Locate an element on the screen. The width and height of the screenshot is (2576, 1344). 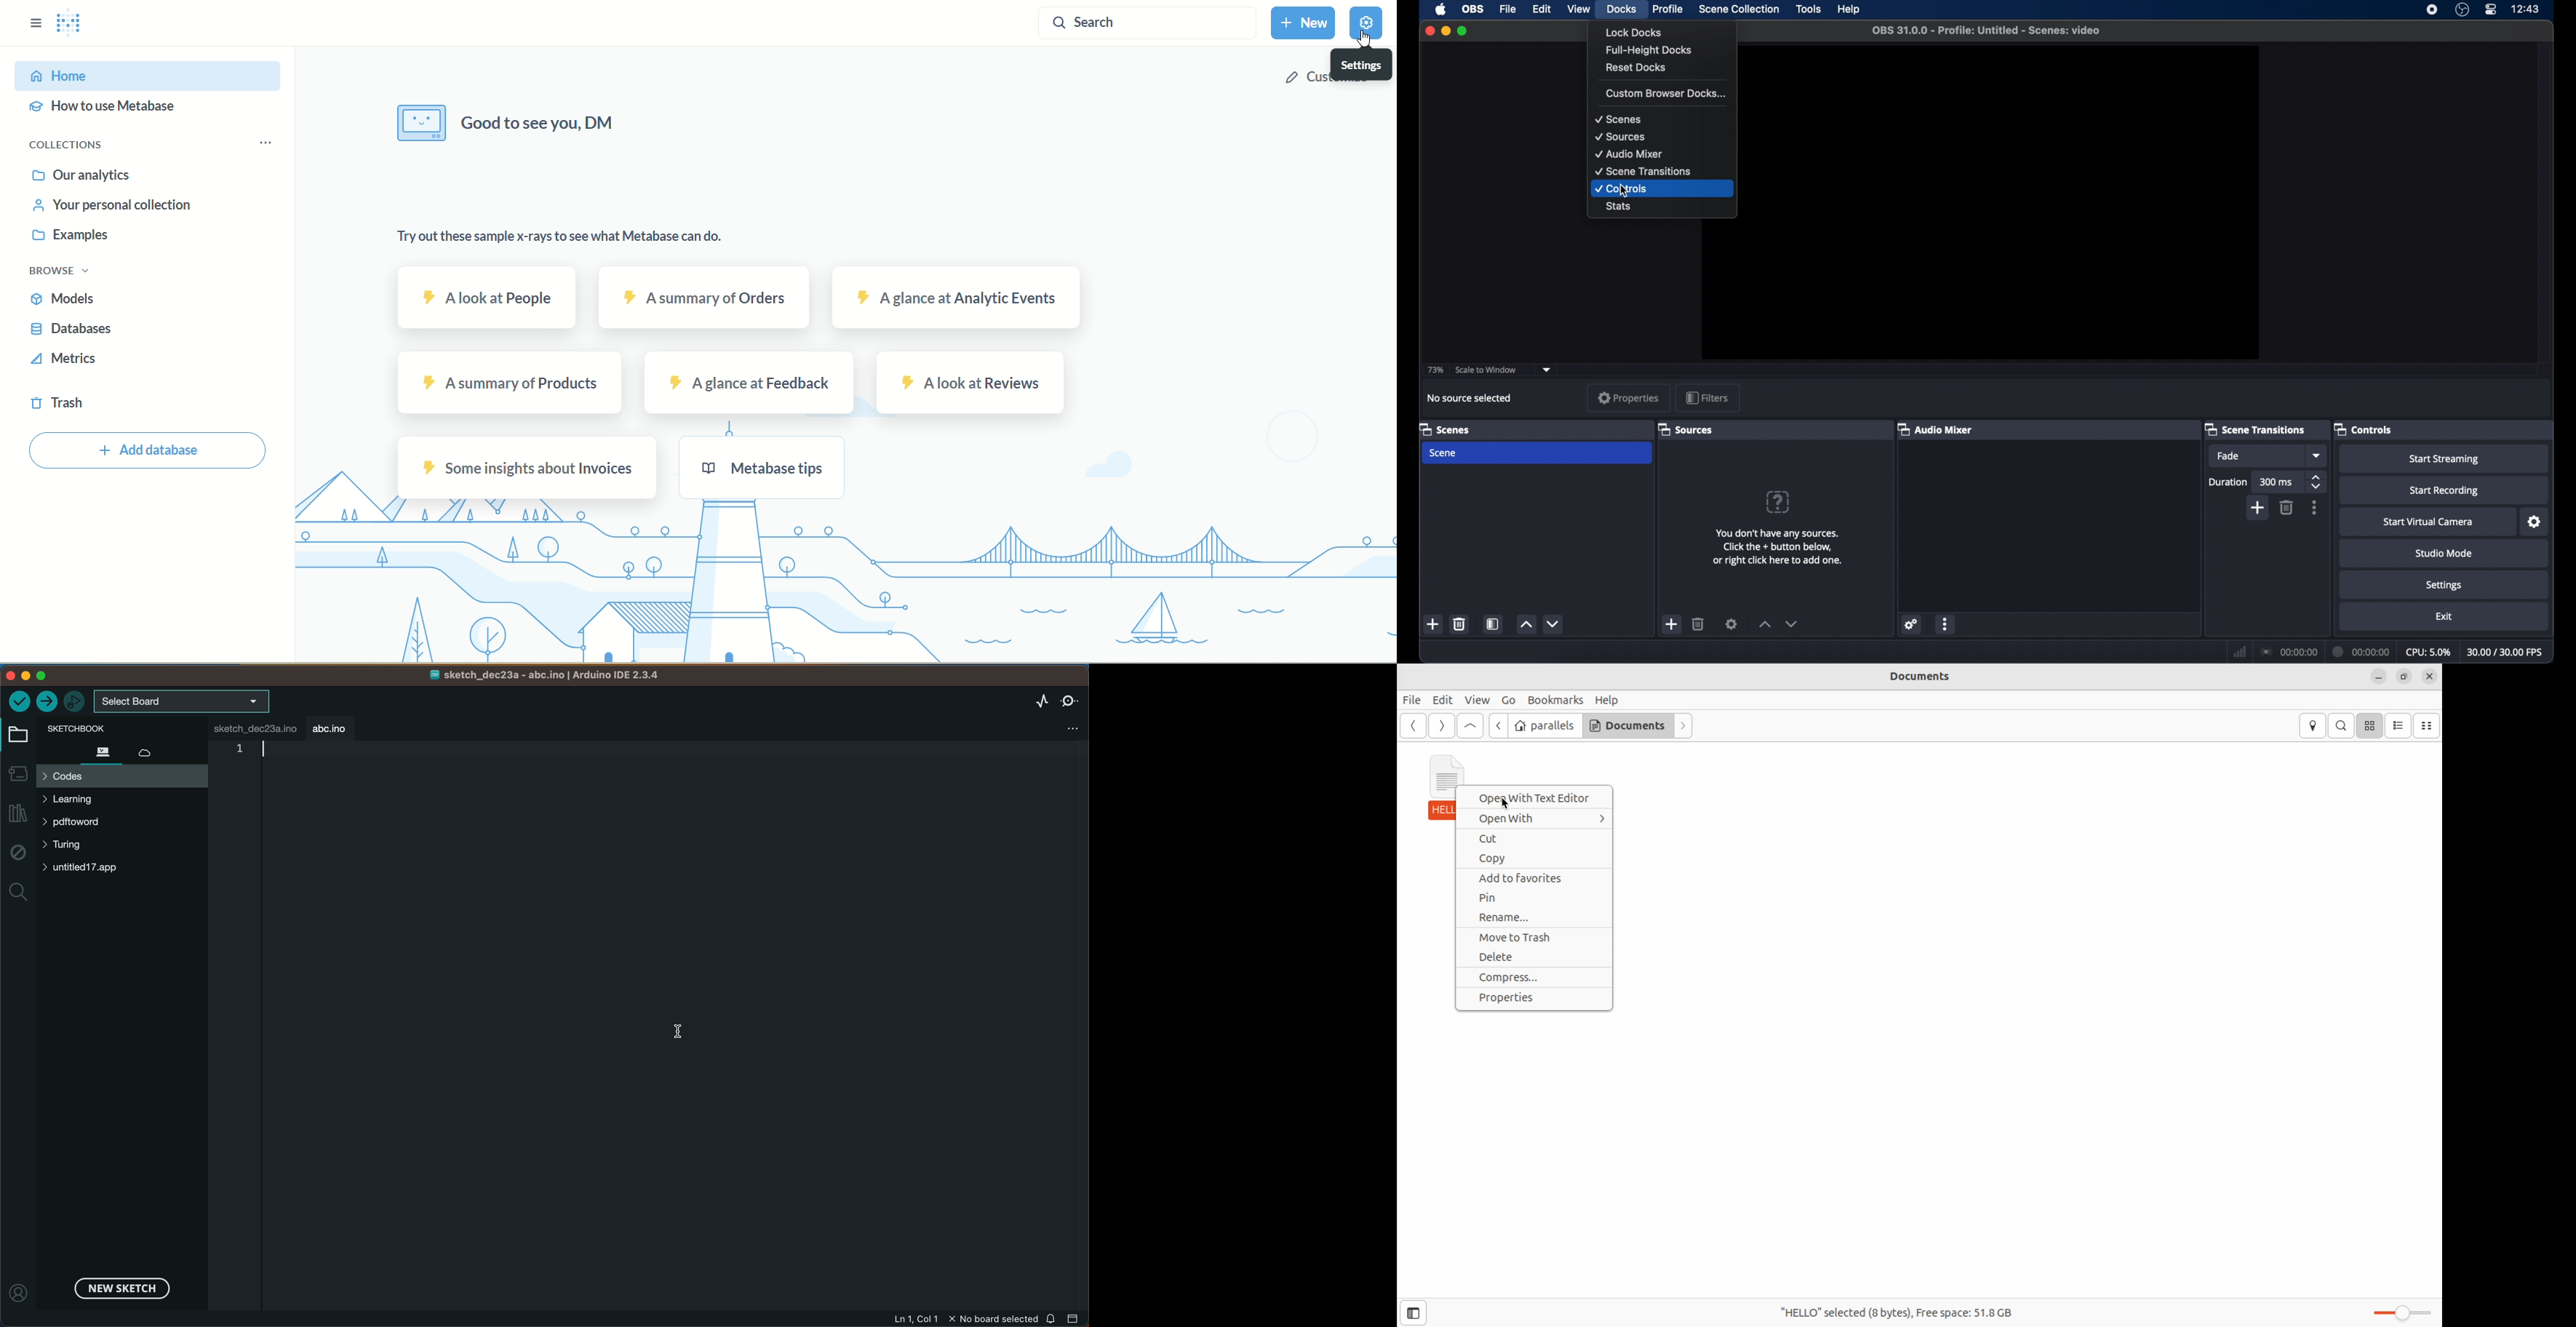
delete is located at coordinates (1700, 624).